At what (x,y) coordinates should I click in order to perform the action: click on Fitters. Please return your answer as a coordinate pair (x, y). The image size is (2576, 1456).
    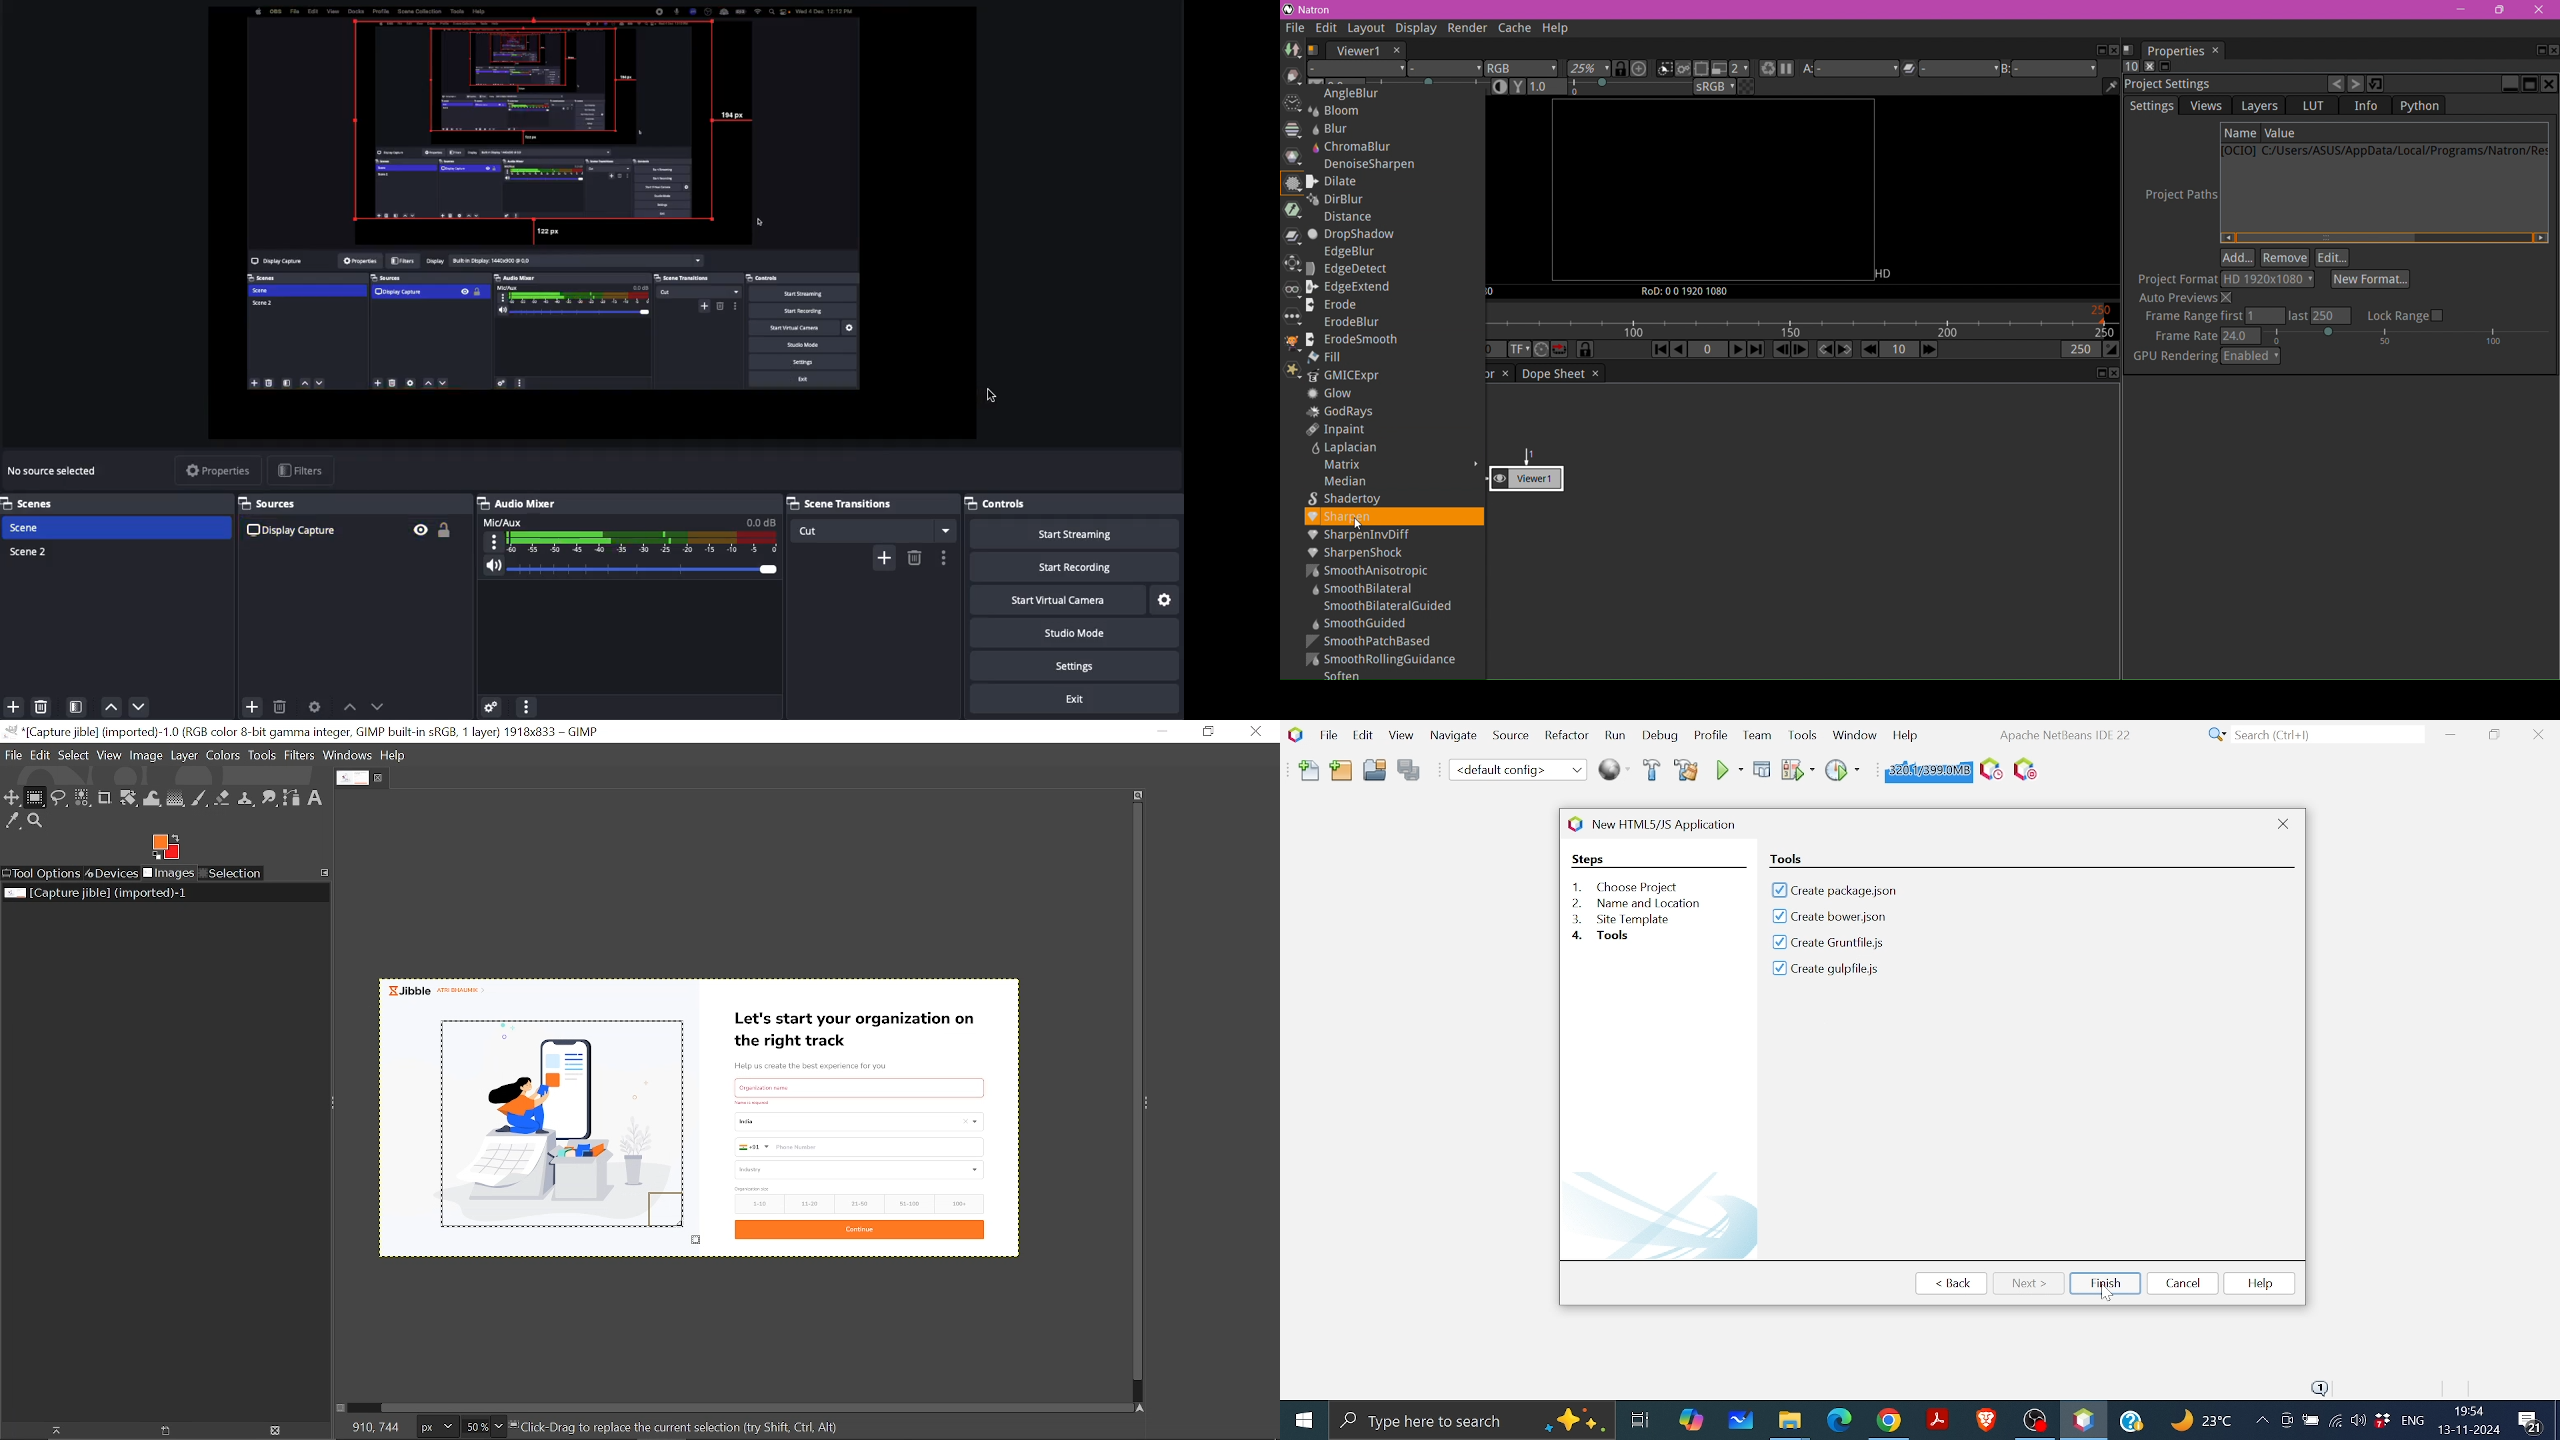
    Looking at the image, I should click on (301, 470).